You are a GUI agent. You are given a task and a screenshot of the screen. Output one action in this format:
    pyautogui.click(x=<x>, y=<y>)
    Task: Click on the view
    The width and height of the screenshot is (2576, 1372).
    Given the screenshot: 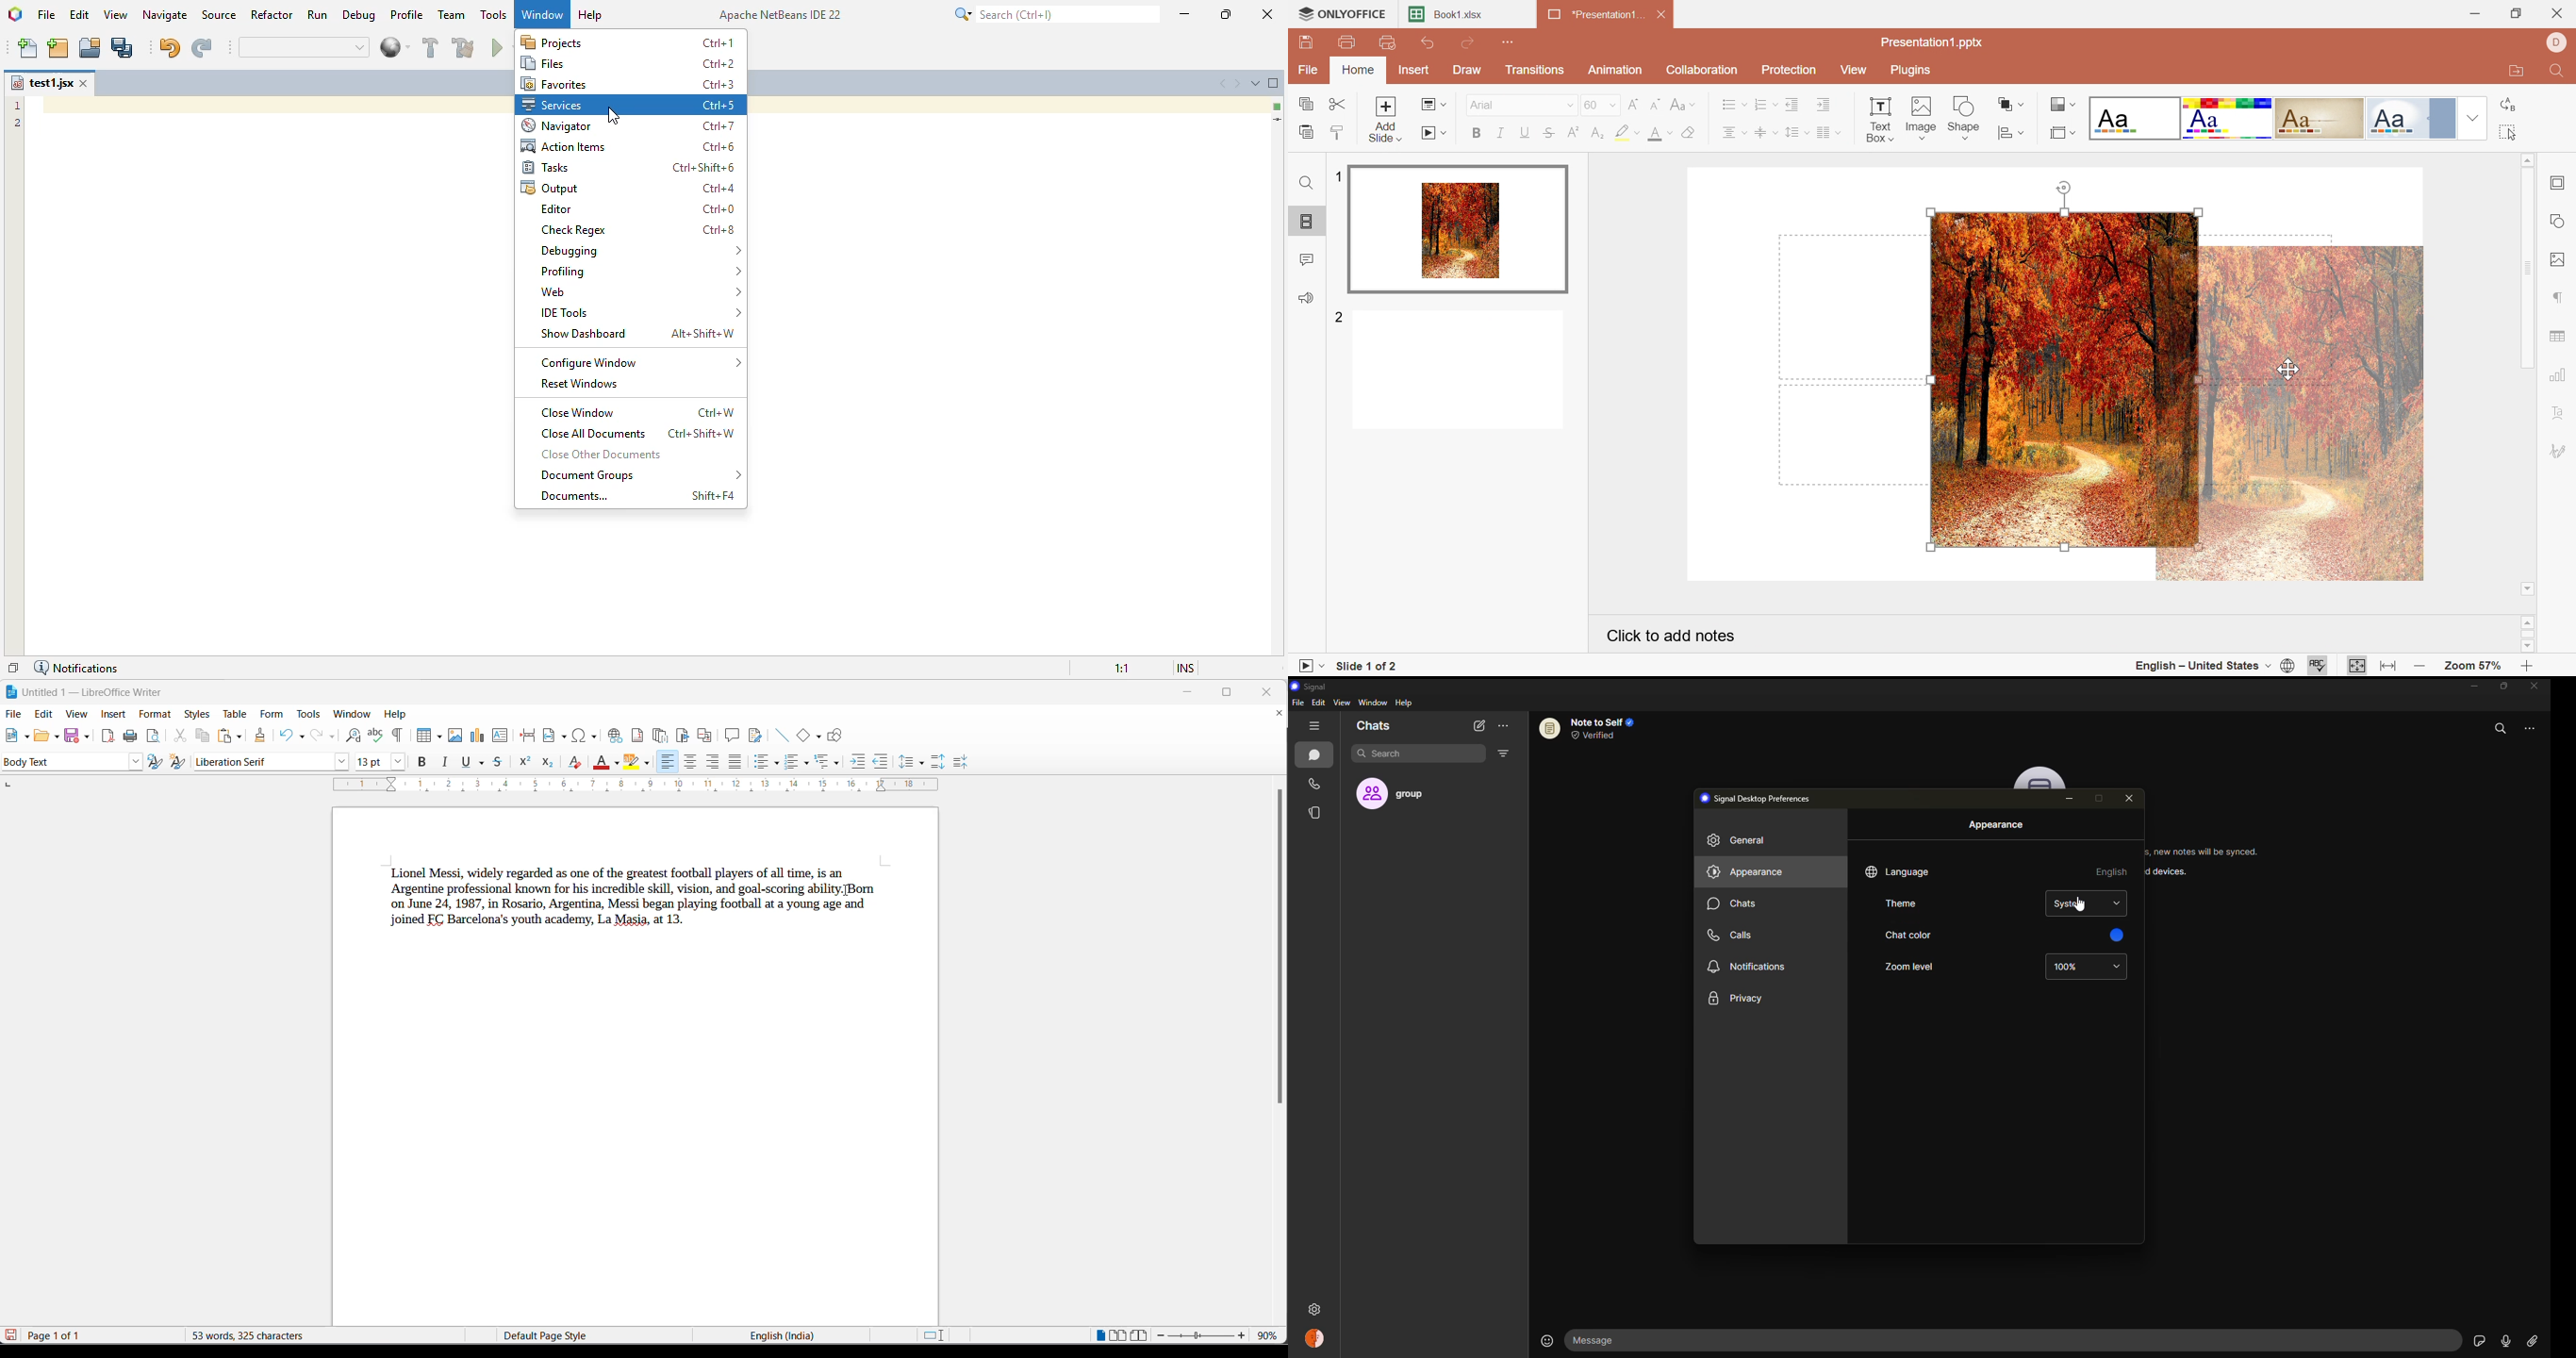 What is the action you would take?
    pyautogui.click(x=76, y=713)
    